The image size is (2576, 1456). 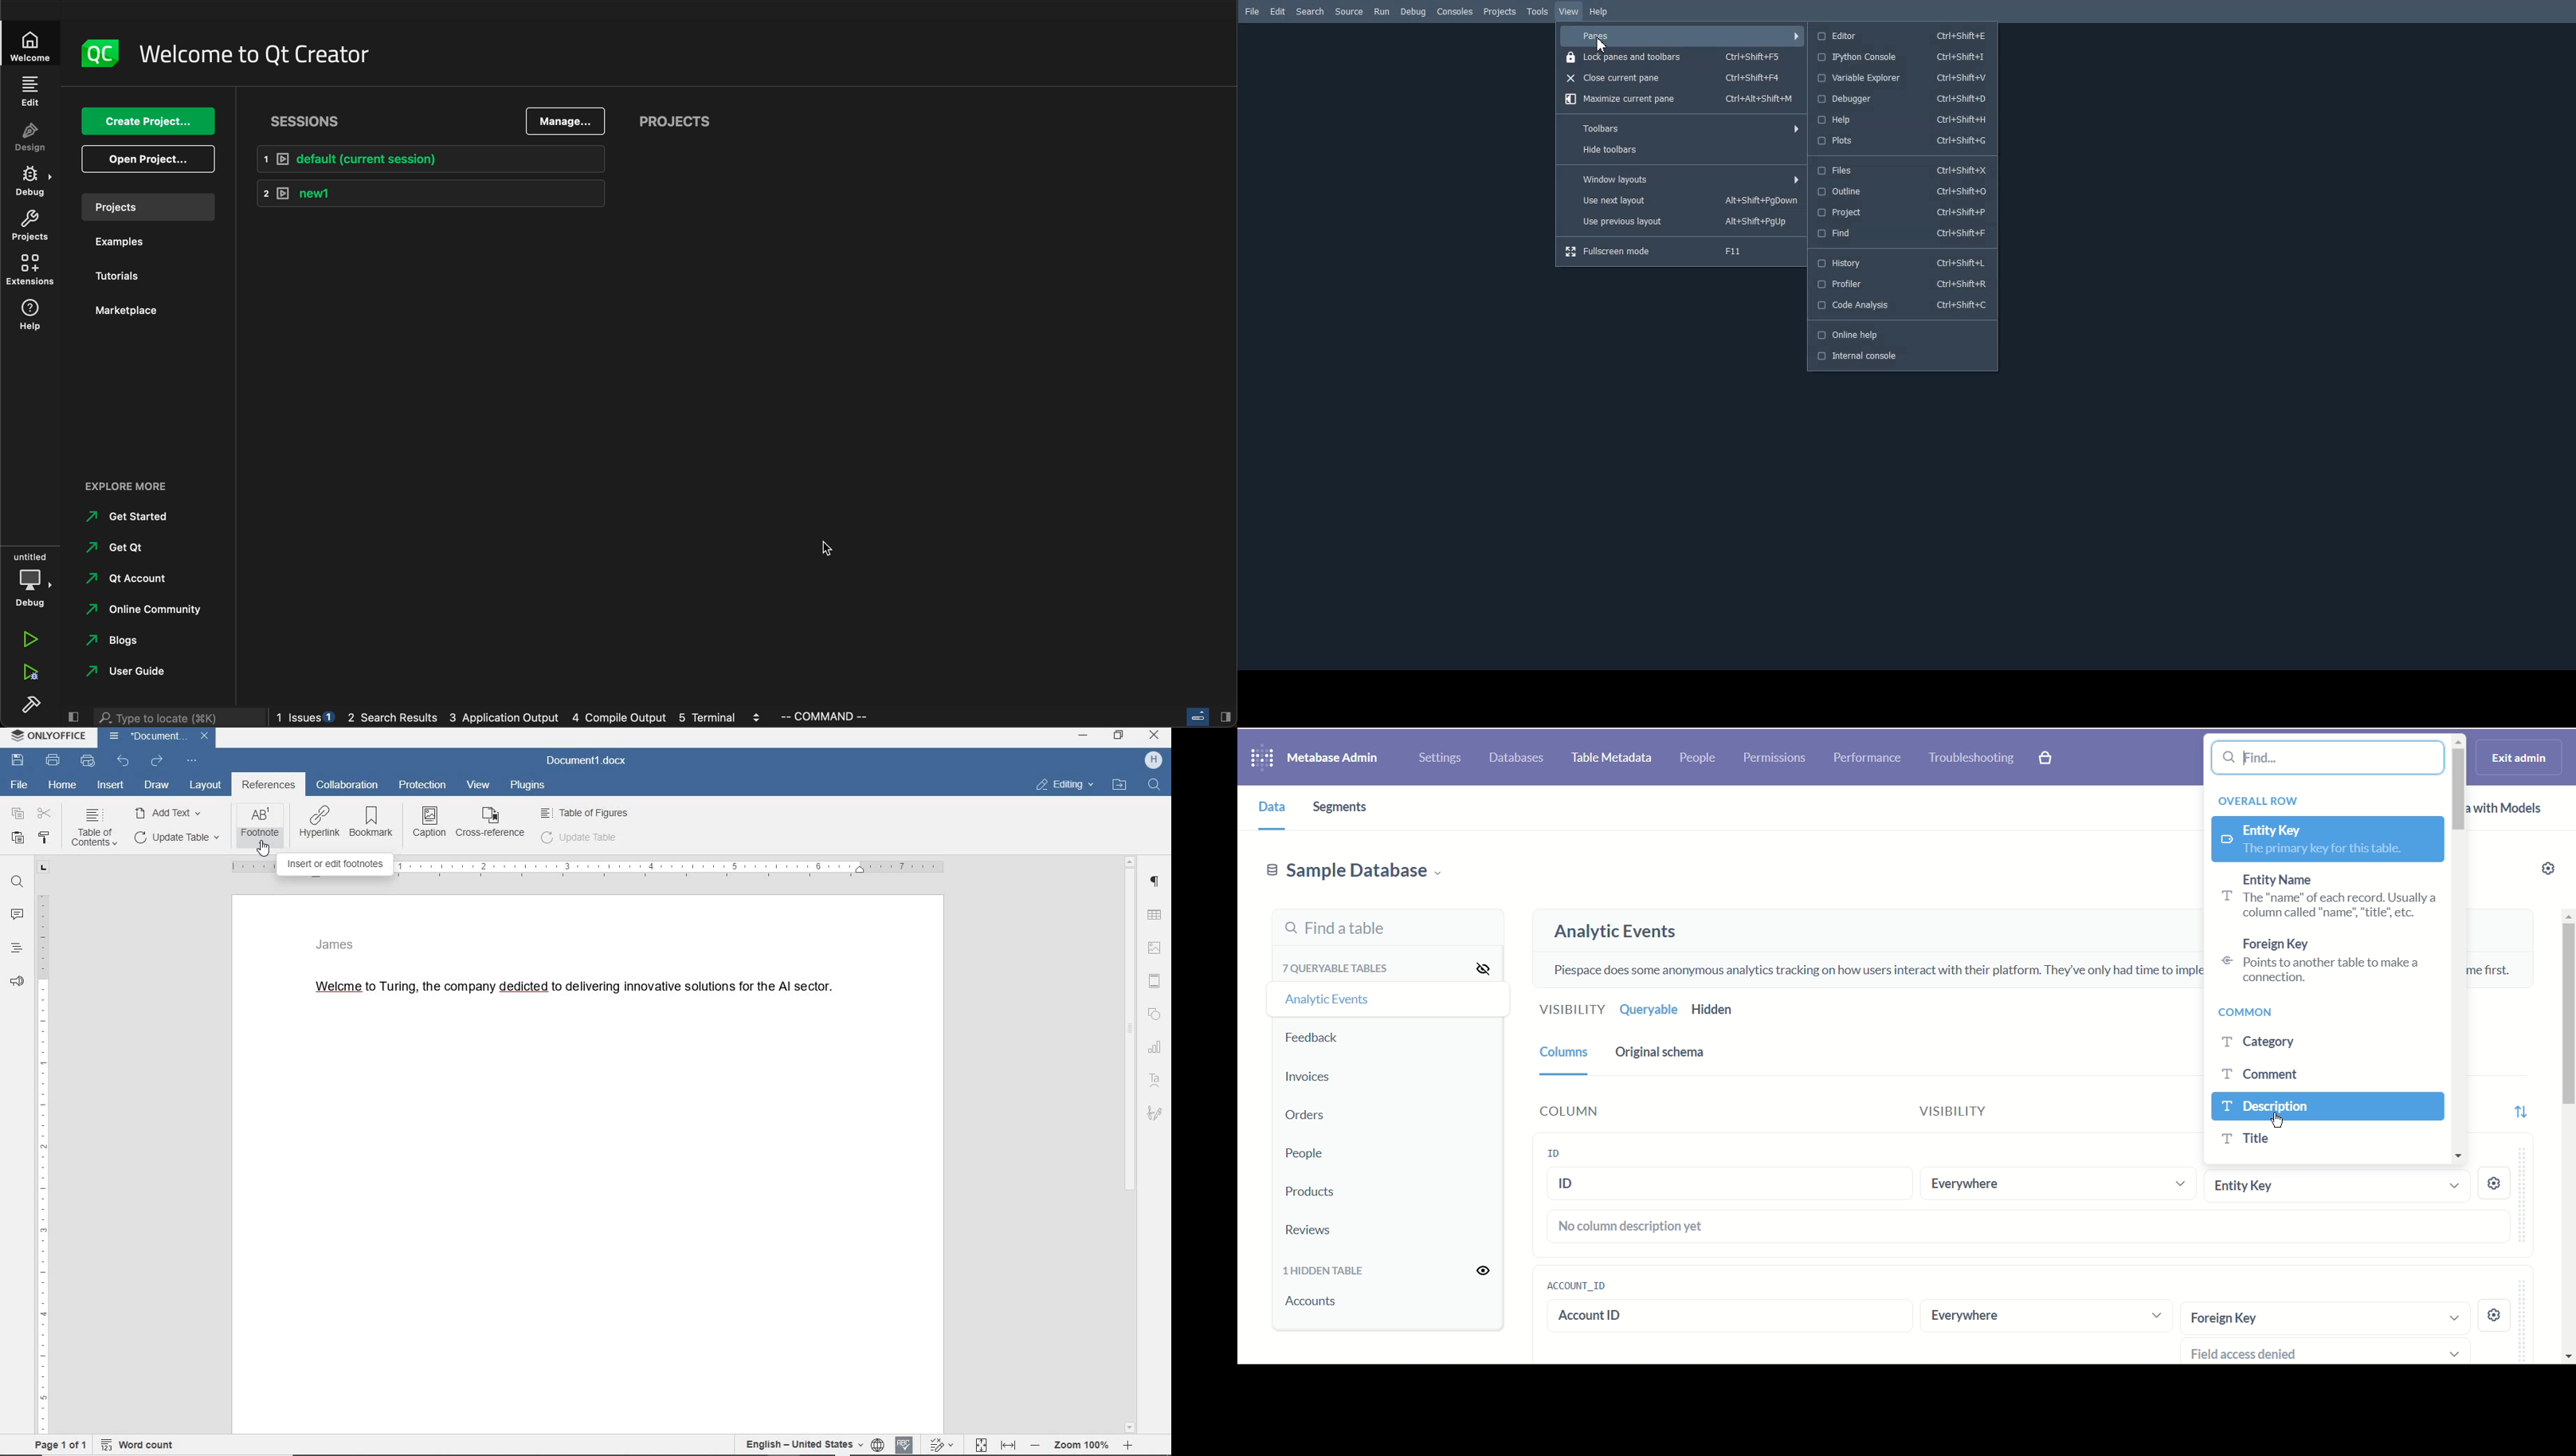 I want to click on Consoles, so click(x=1455, y=11).